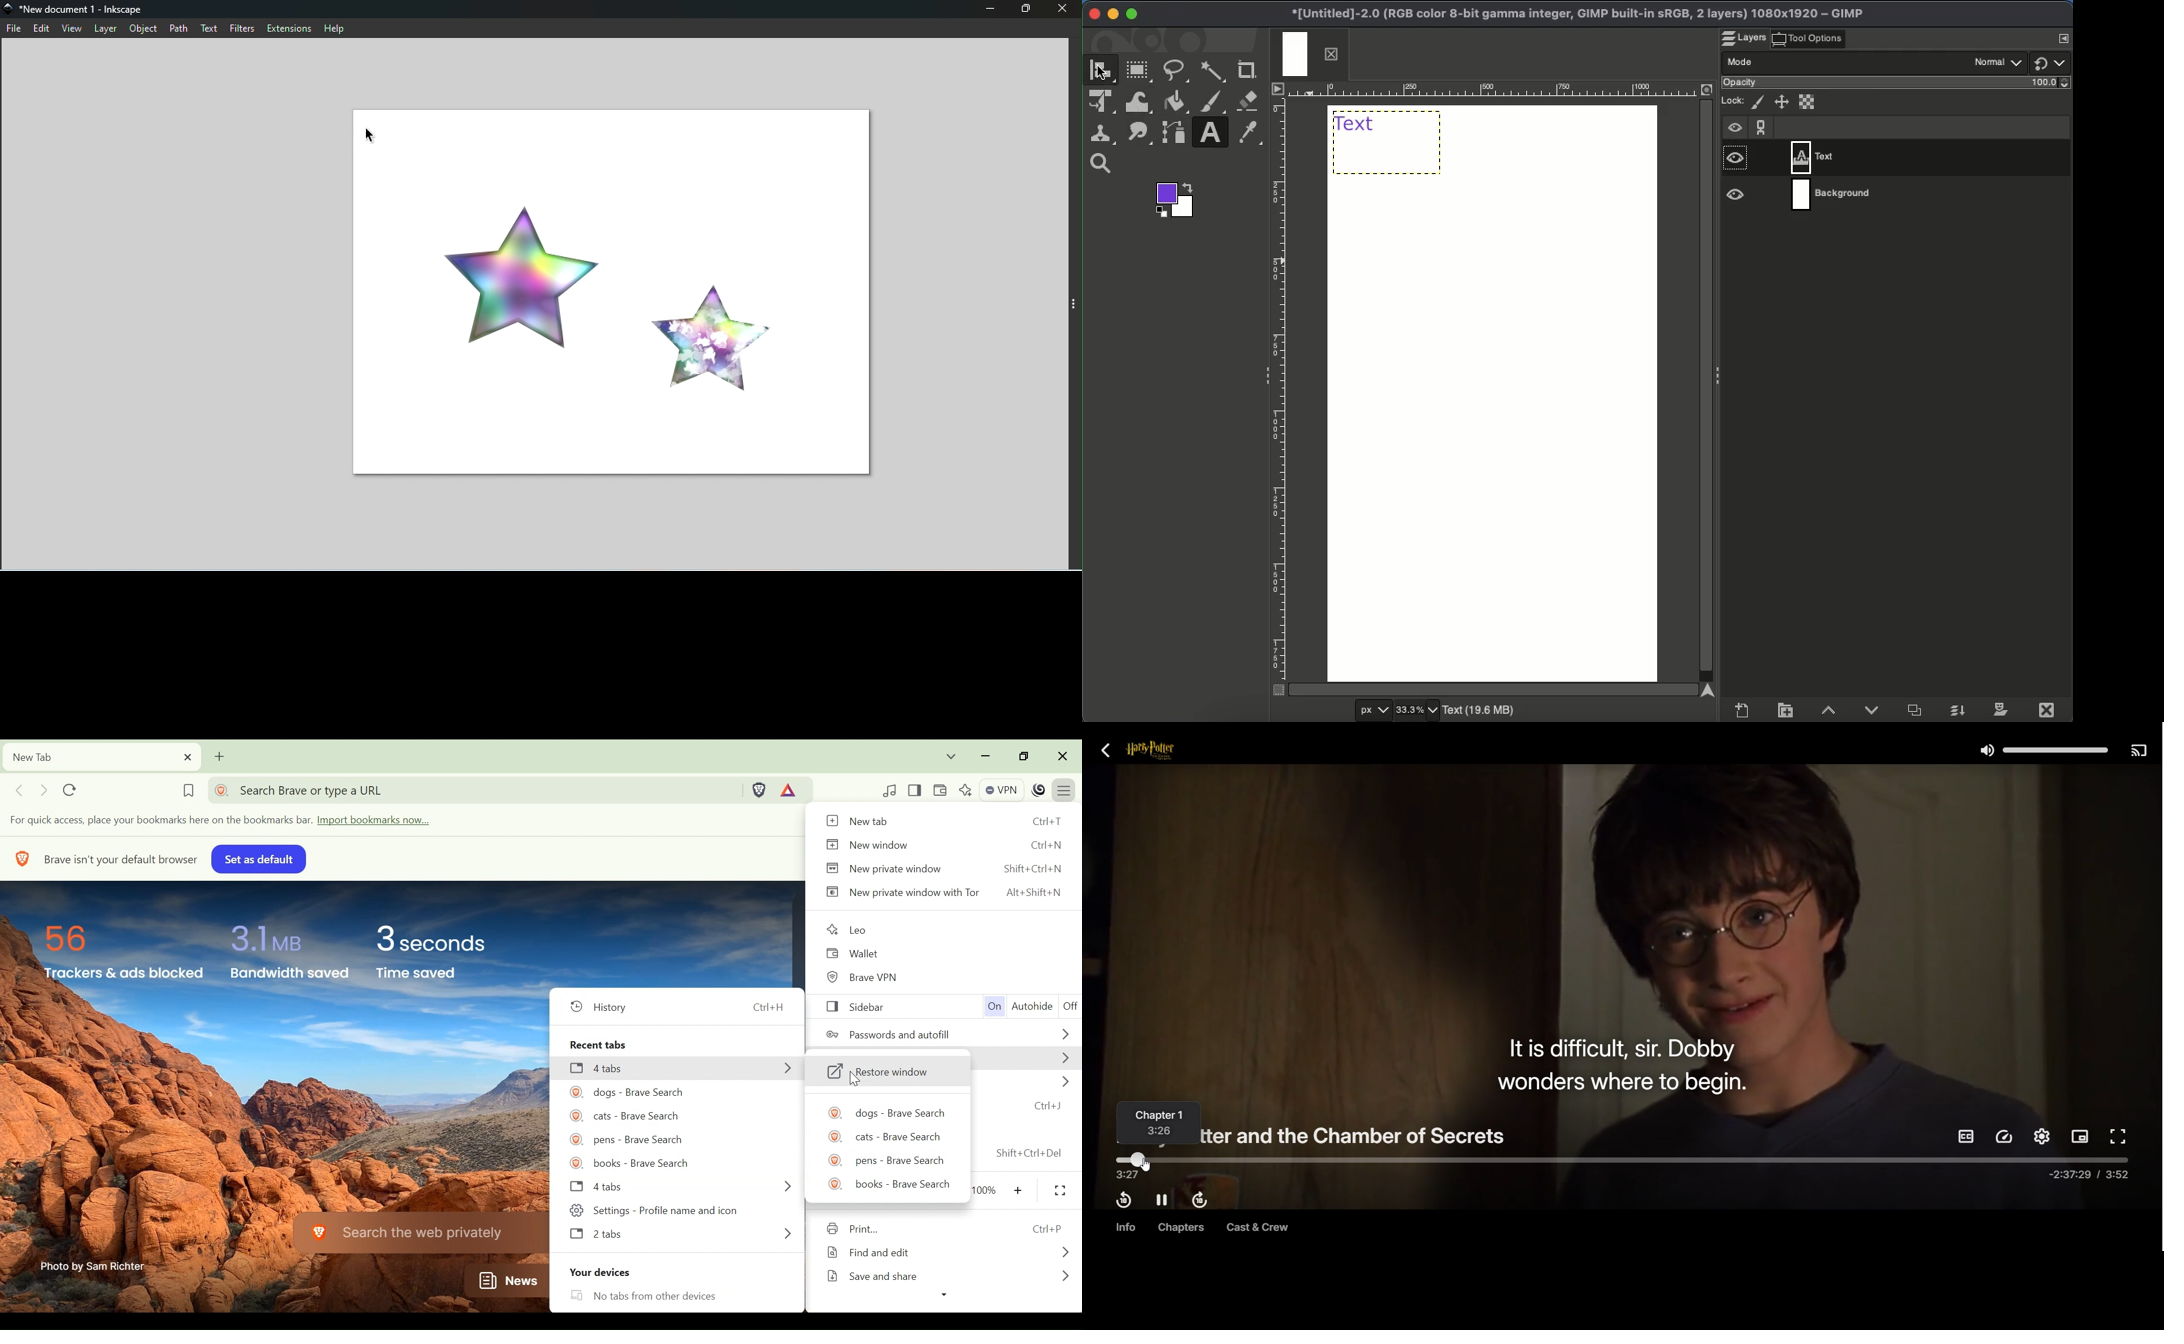  What do you see at coordinates (258, 860) in the screenshot?
I see `Set as default` at bounding box center [258, 860].